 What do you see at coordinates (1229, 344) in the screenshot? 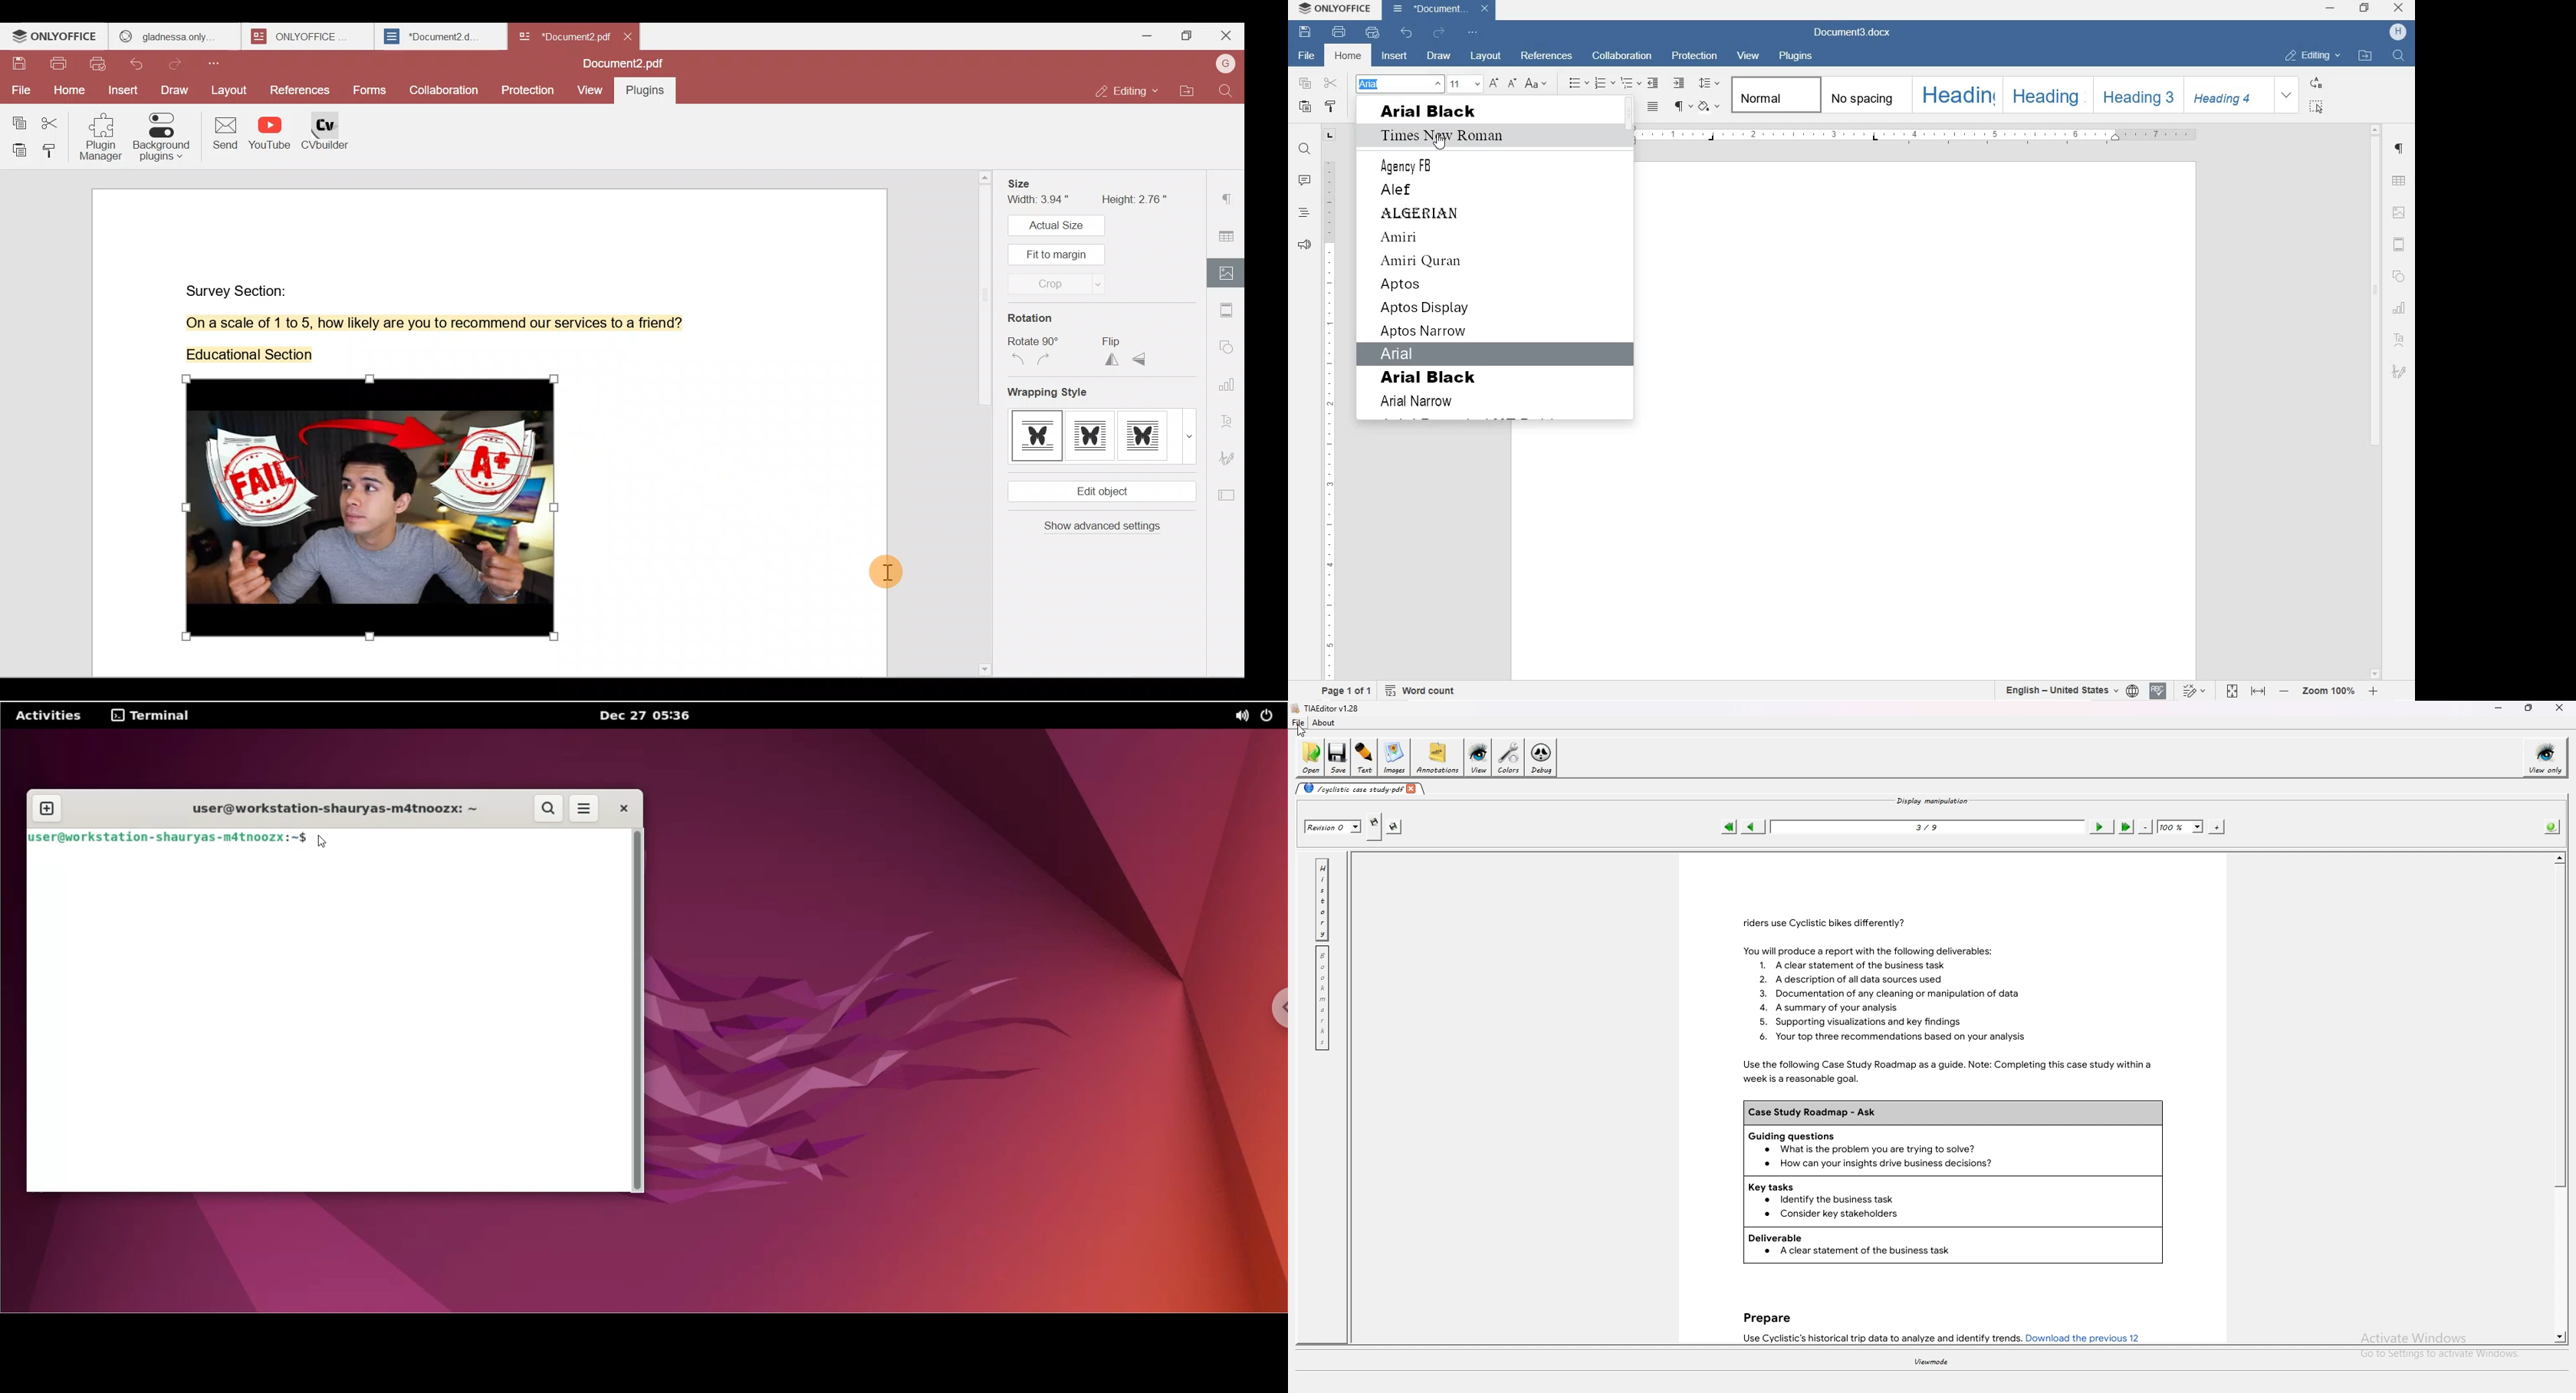
I see `Shapes settings` at bounding box center [1229, 344].